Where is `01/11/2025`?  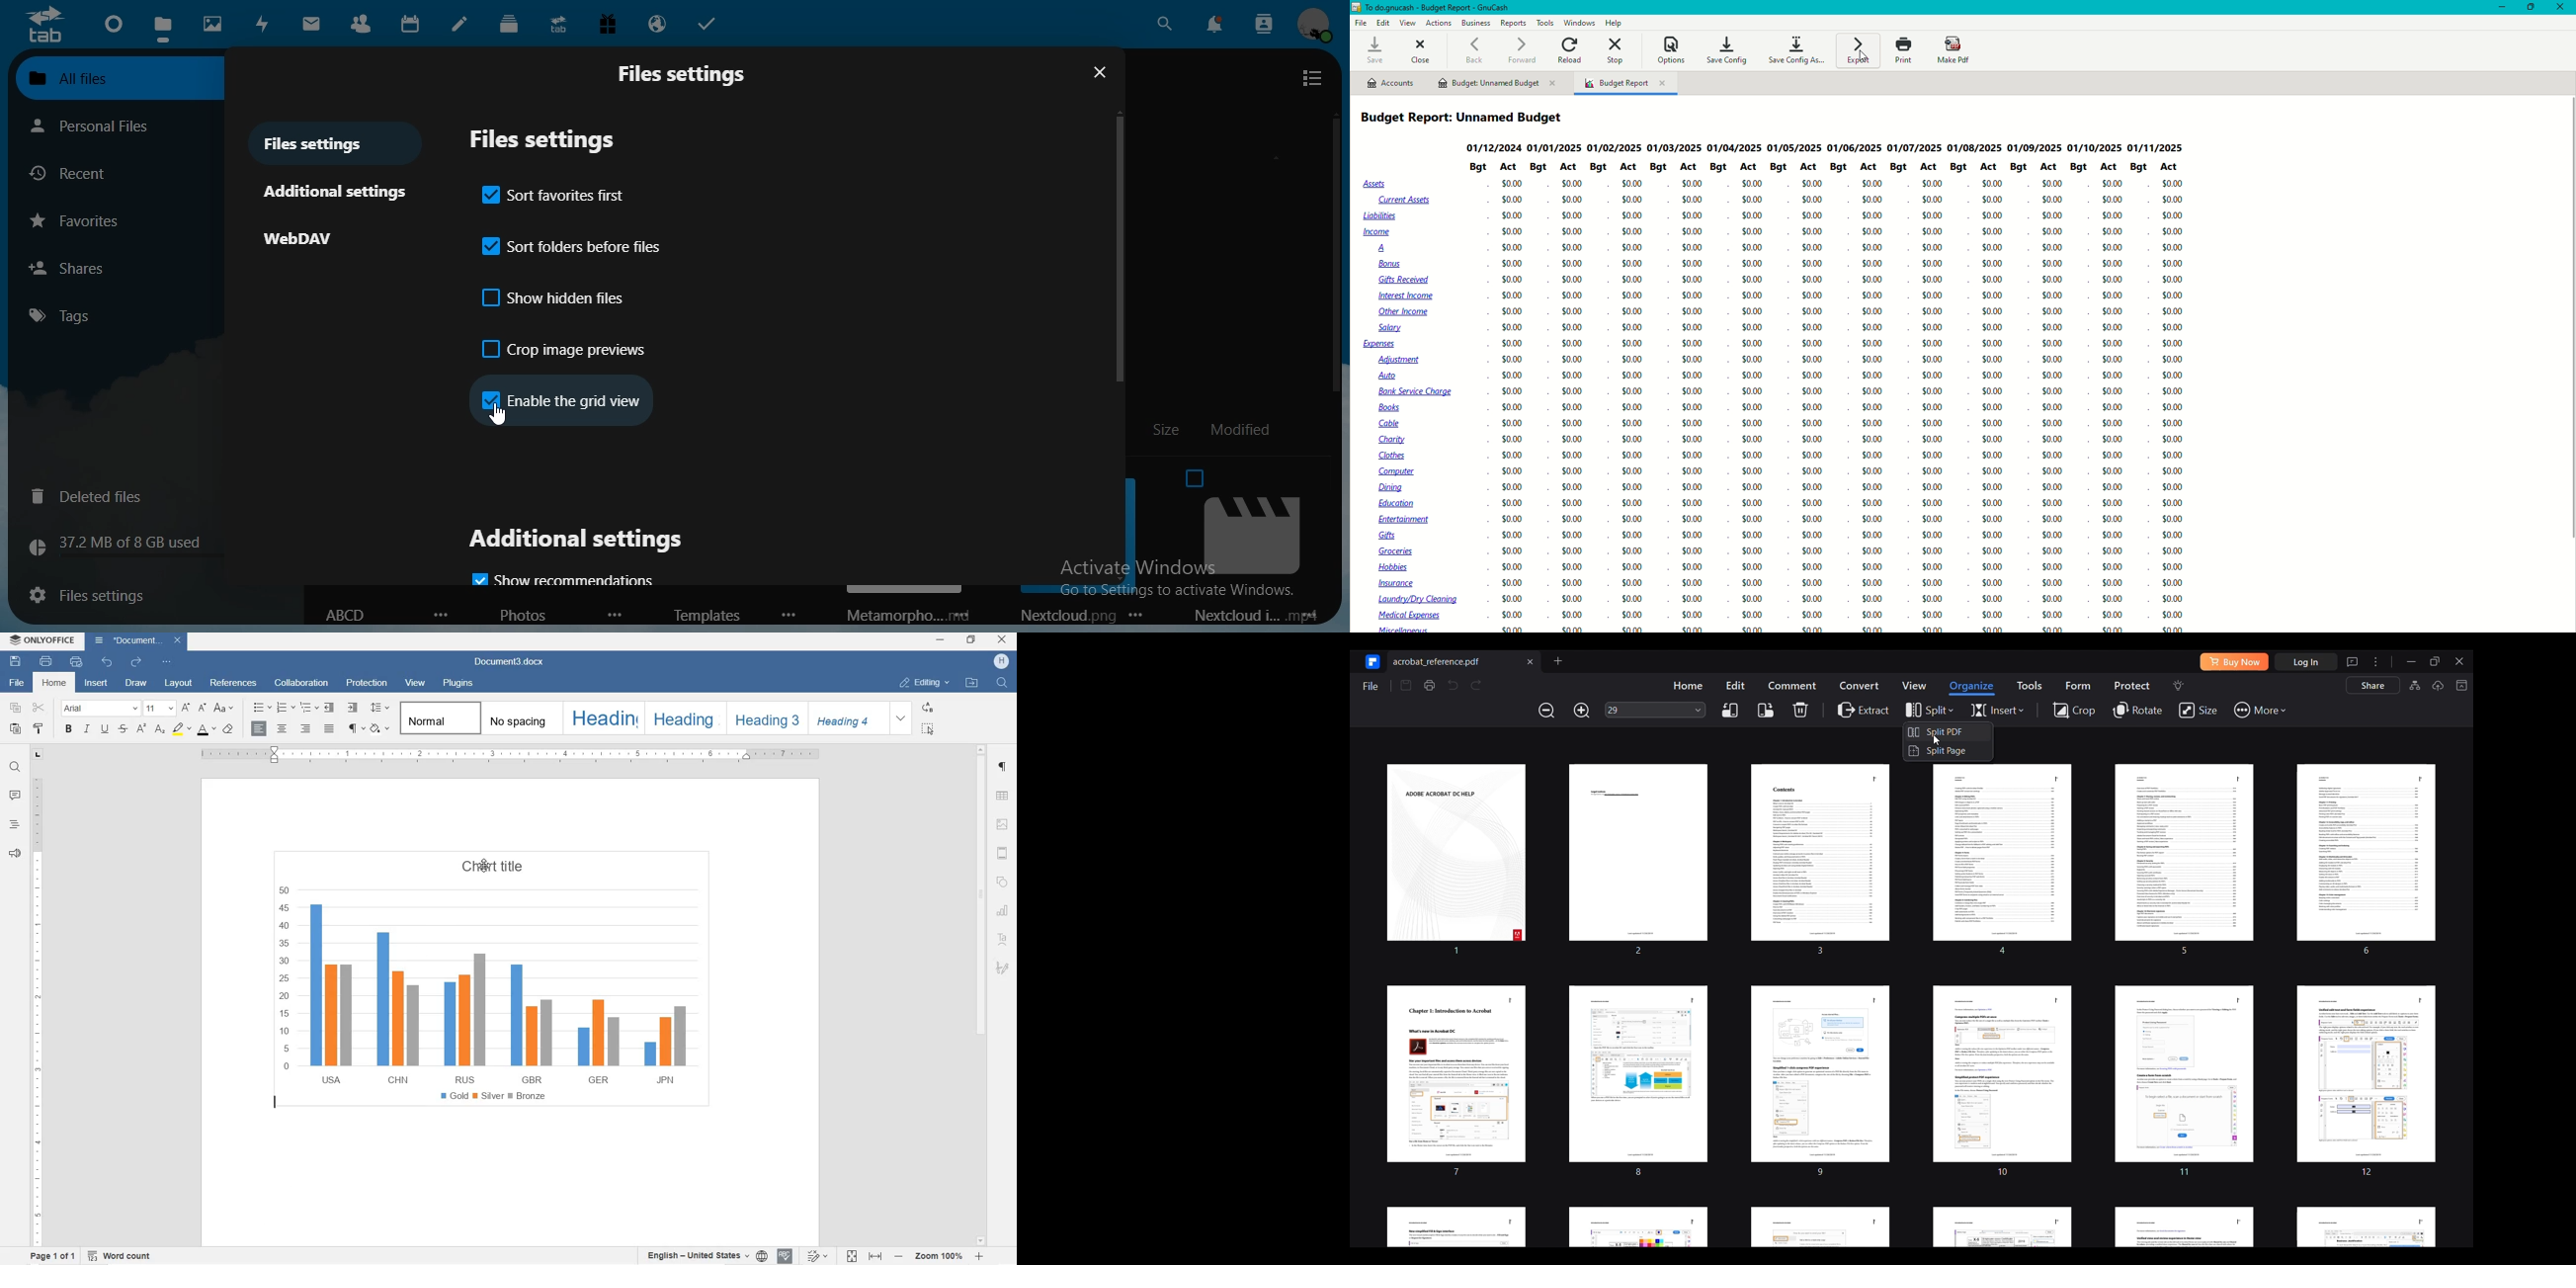
01/11/2025 is located at coordinates (2155, 148).